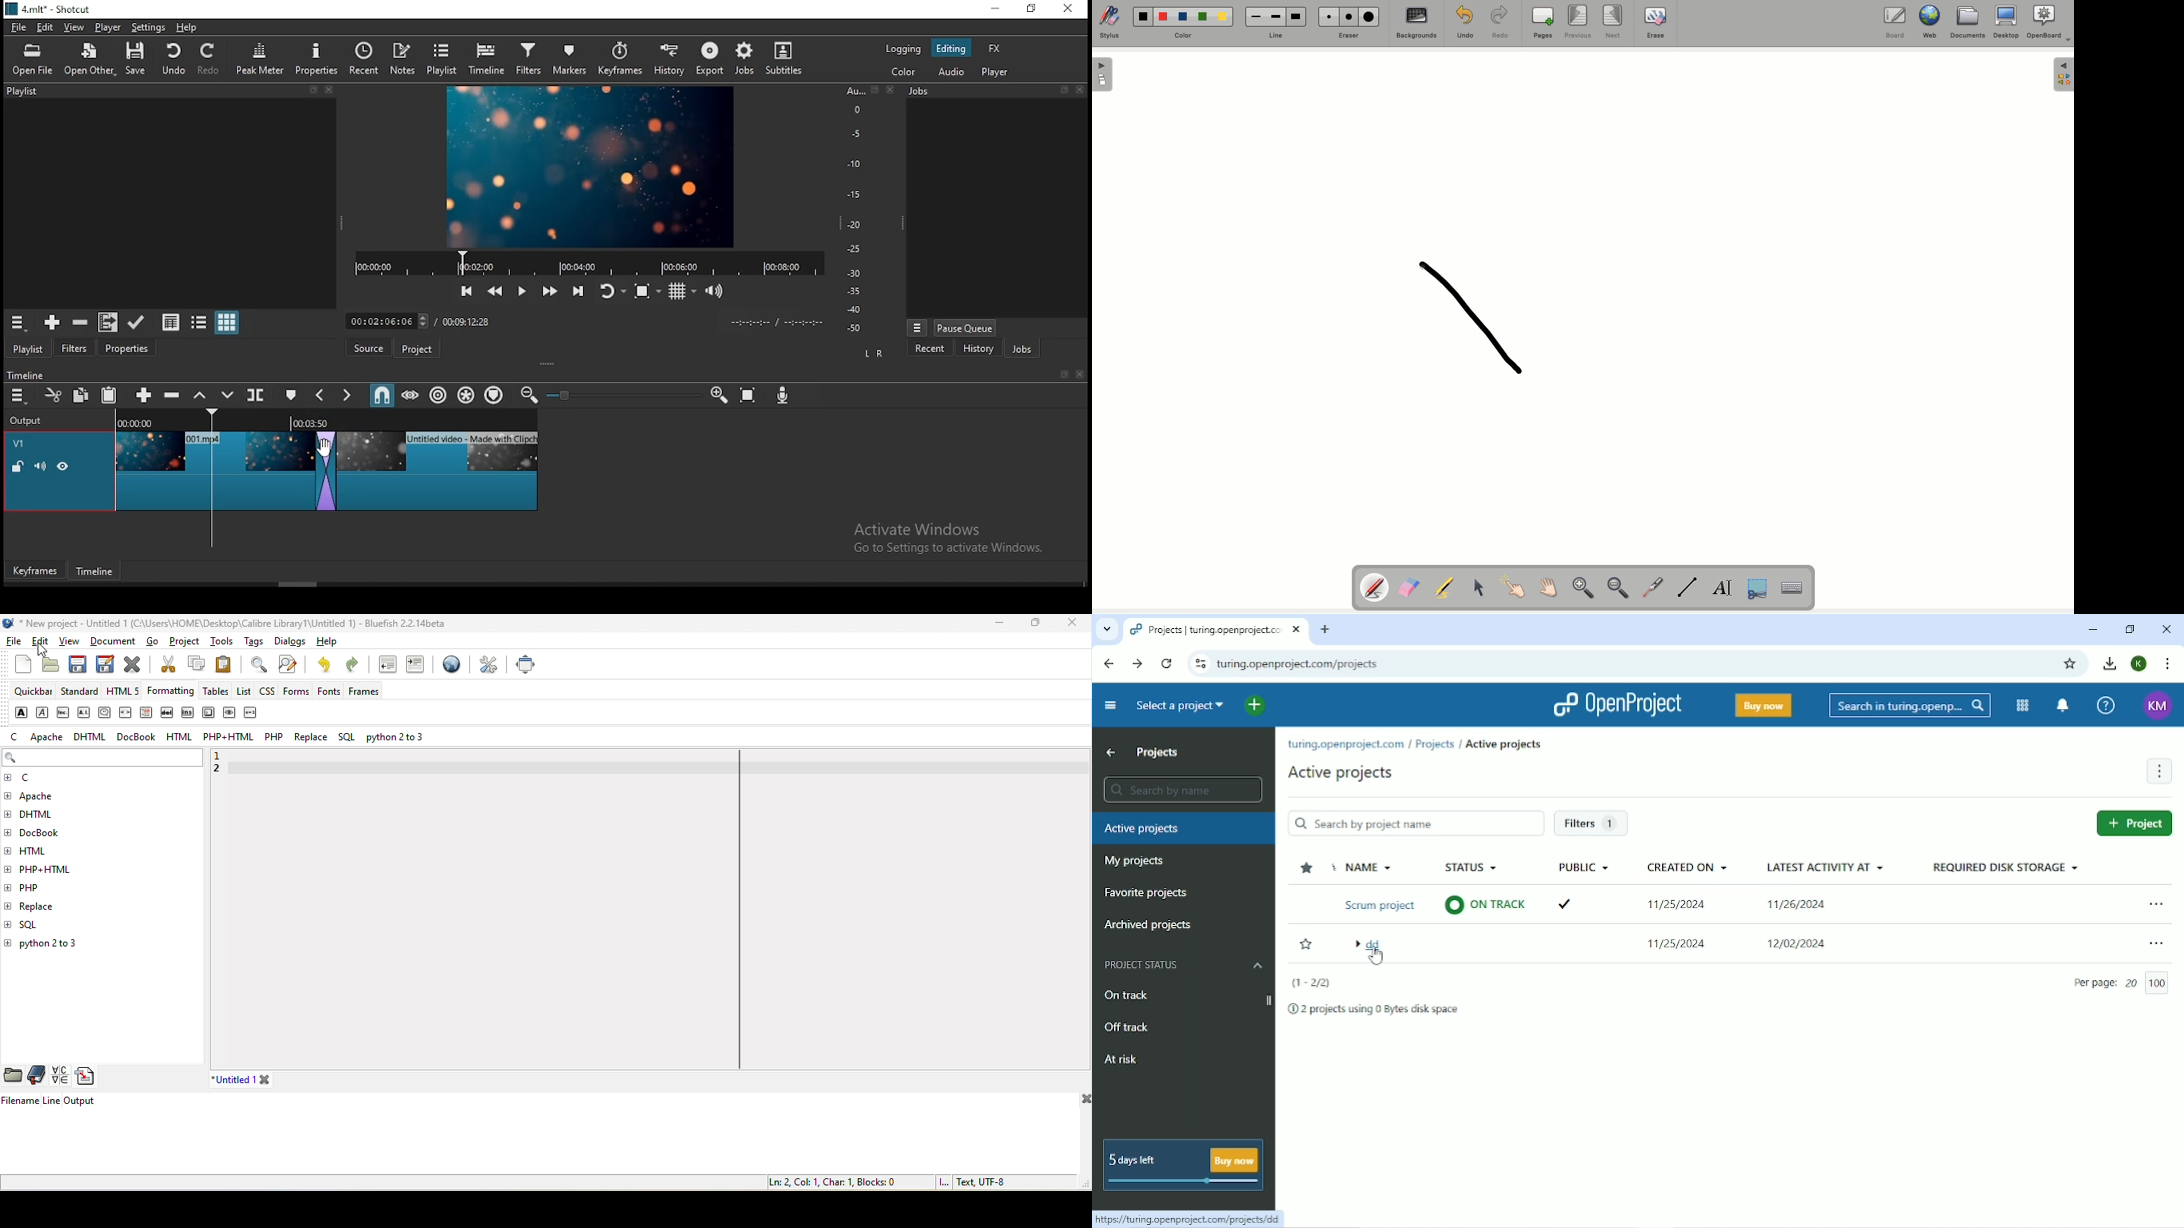  Describe the element at coordinates (228, 323) in the screenshot. I see `view as icons` at that location.